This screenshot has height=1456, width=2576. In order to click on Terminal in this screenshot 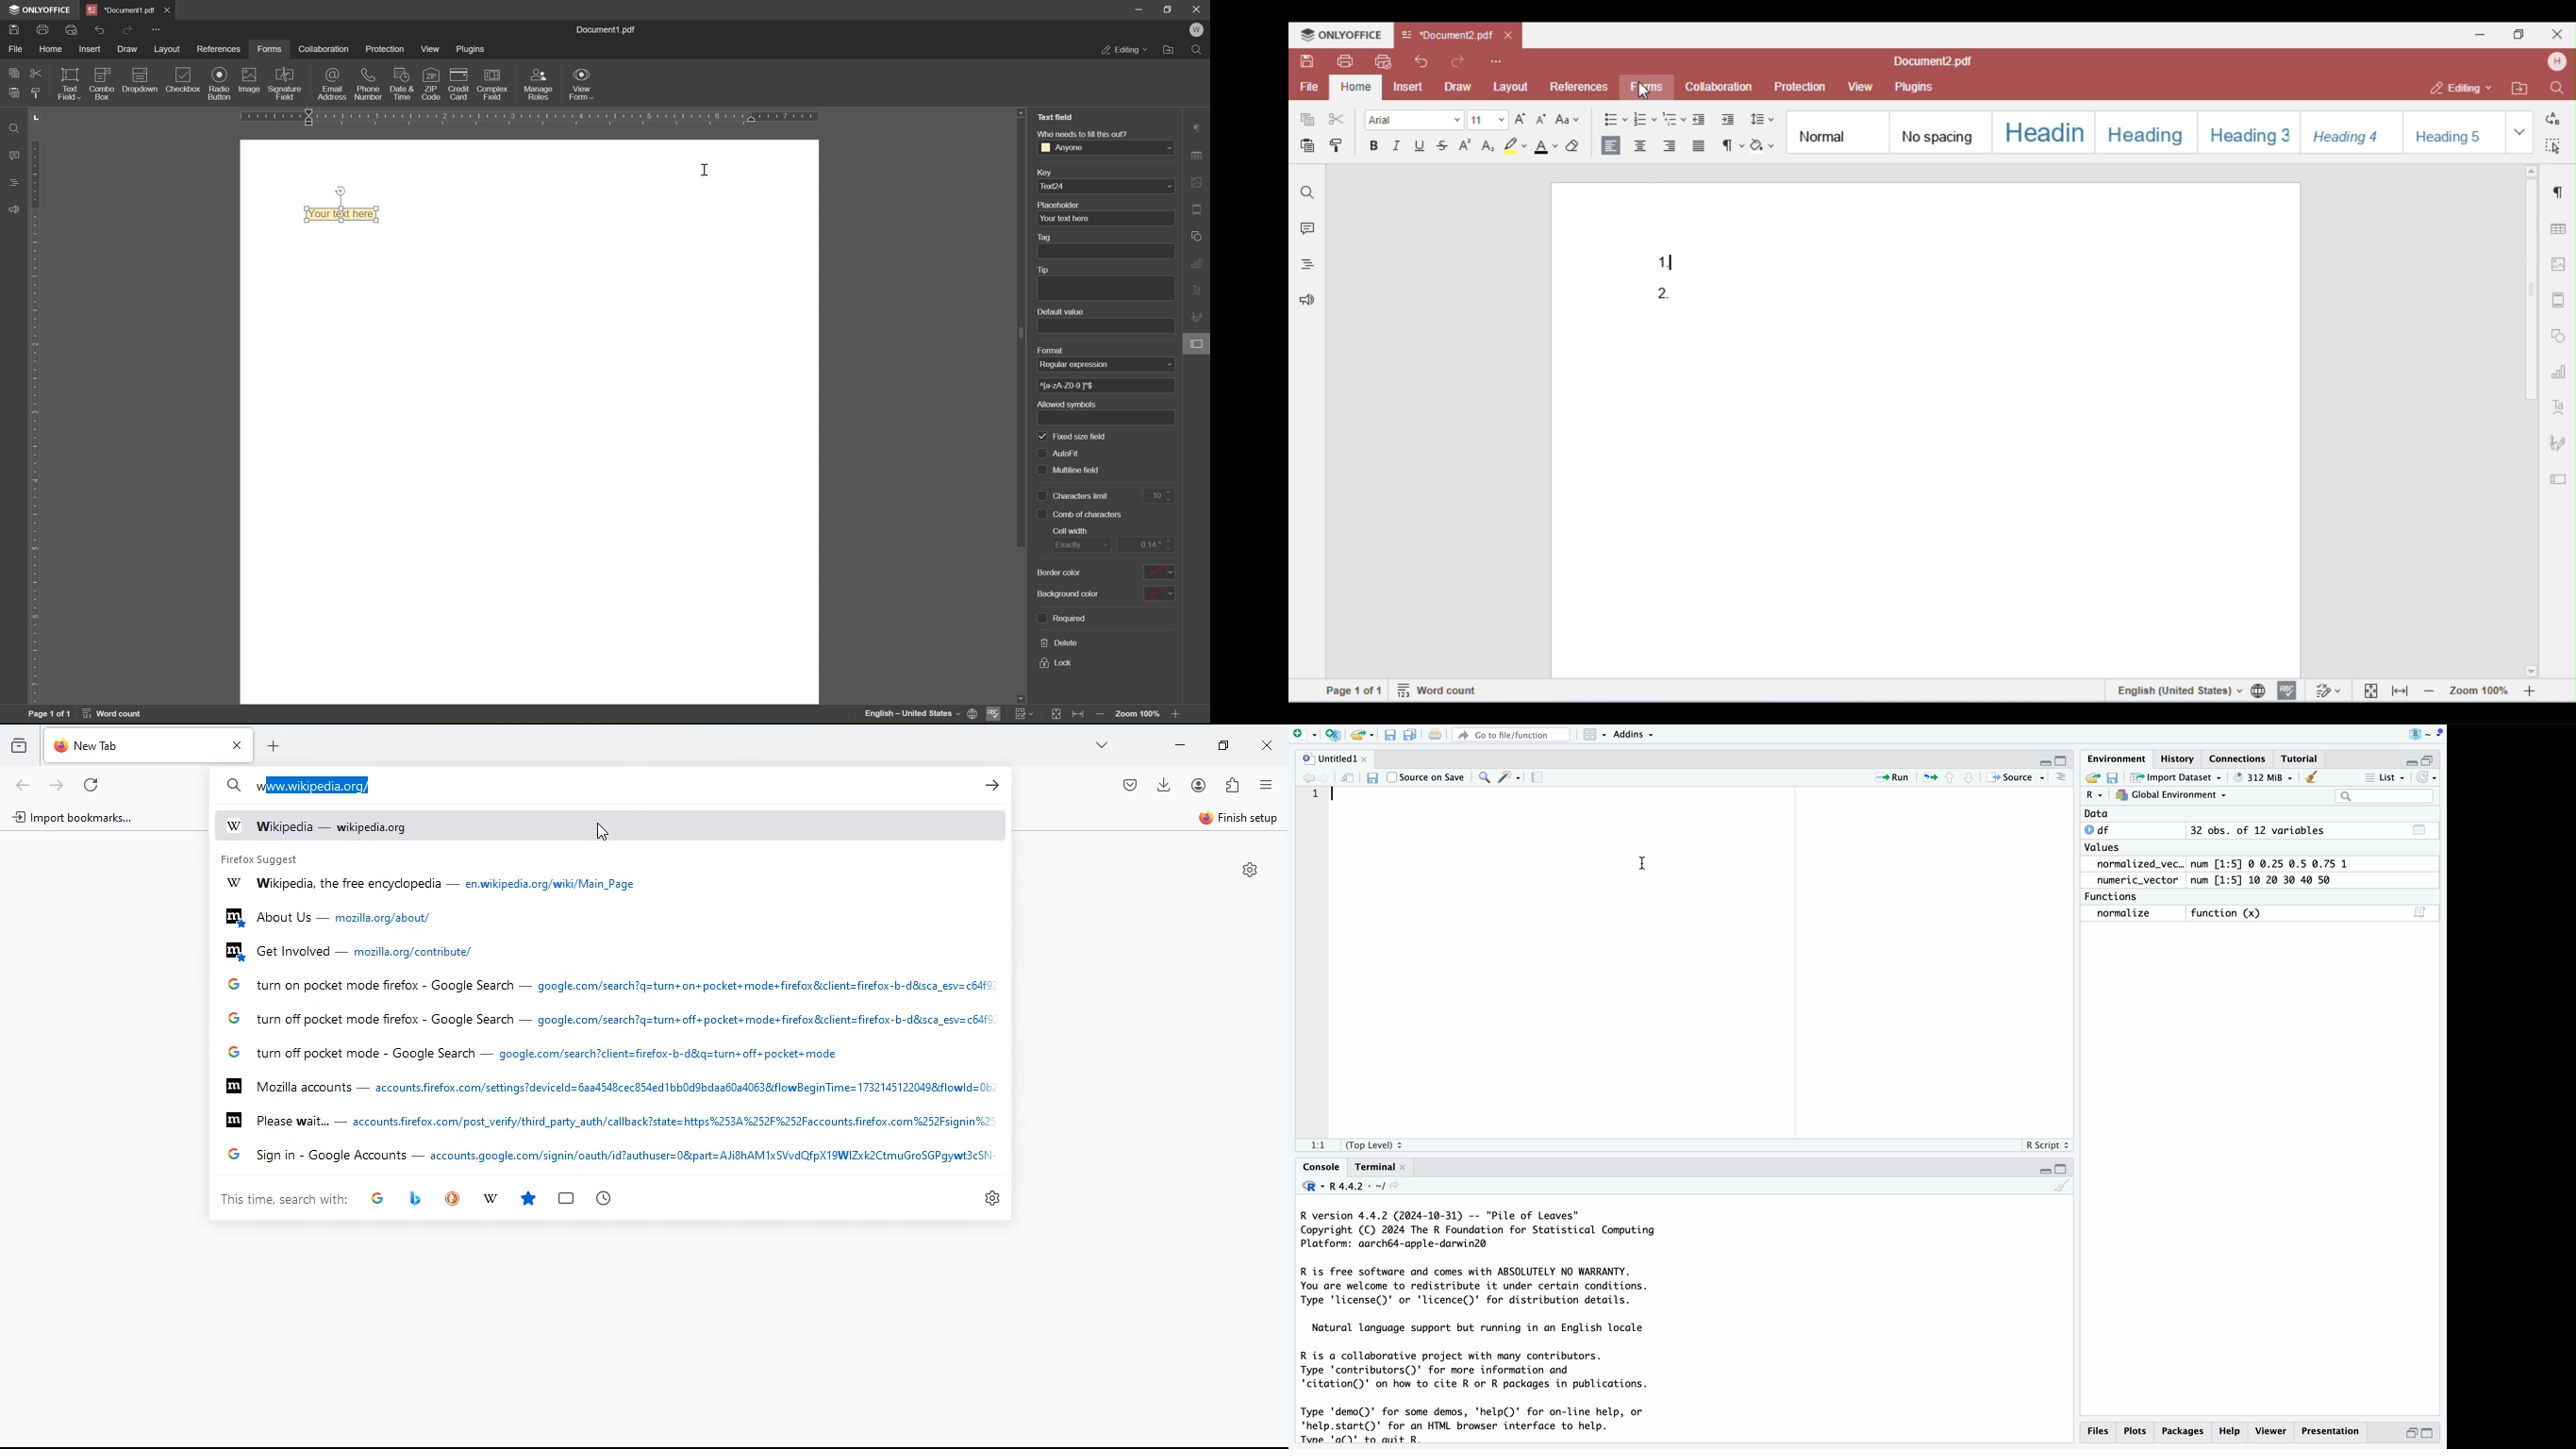, I will do `click(1378, 1167)`.